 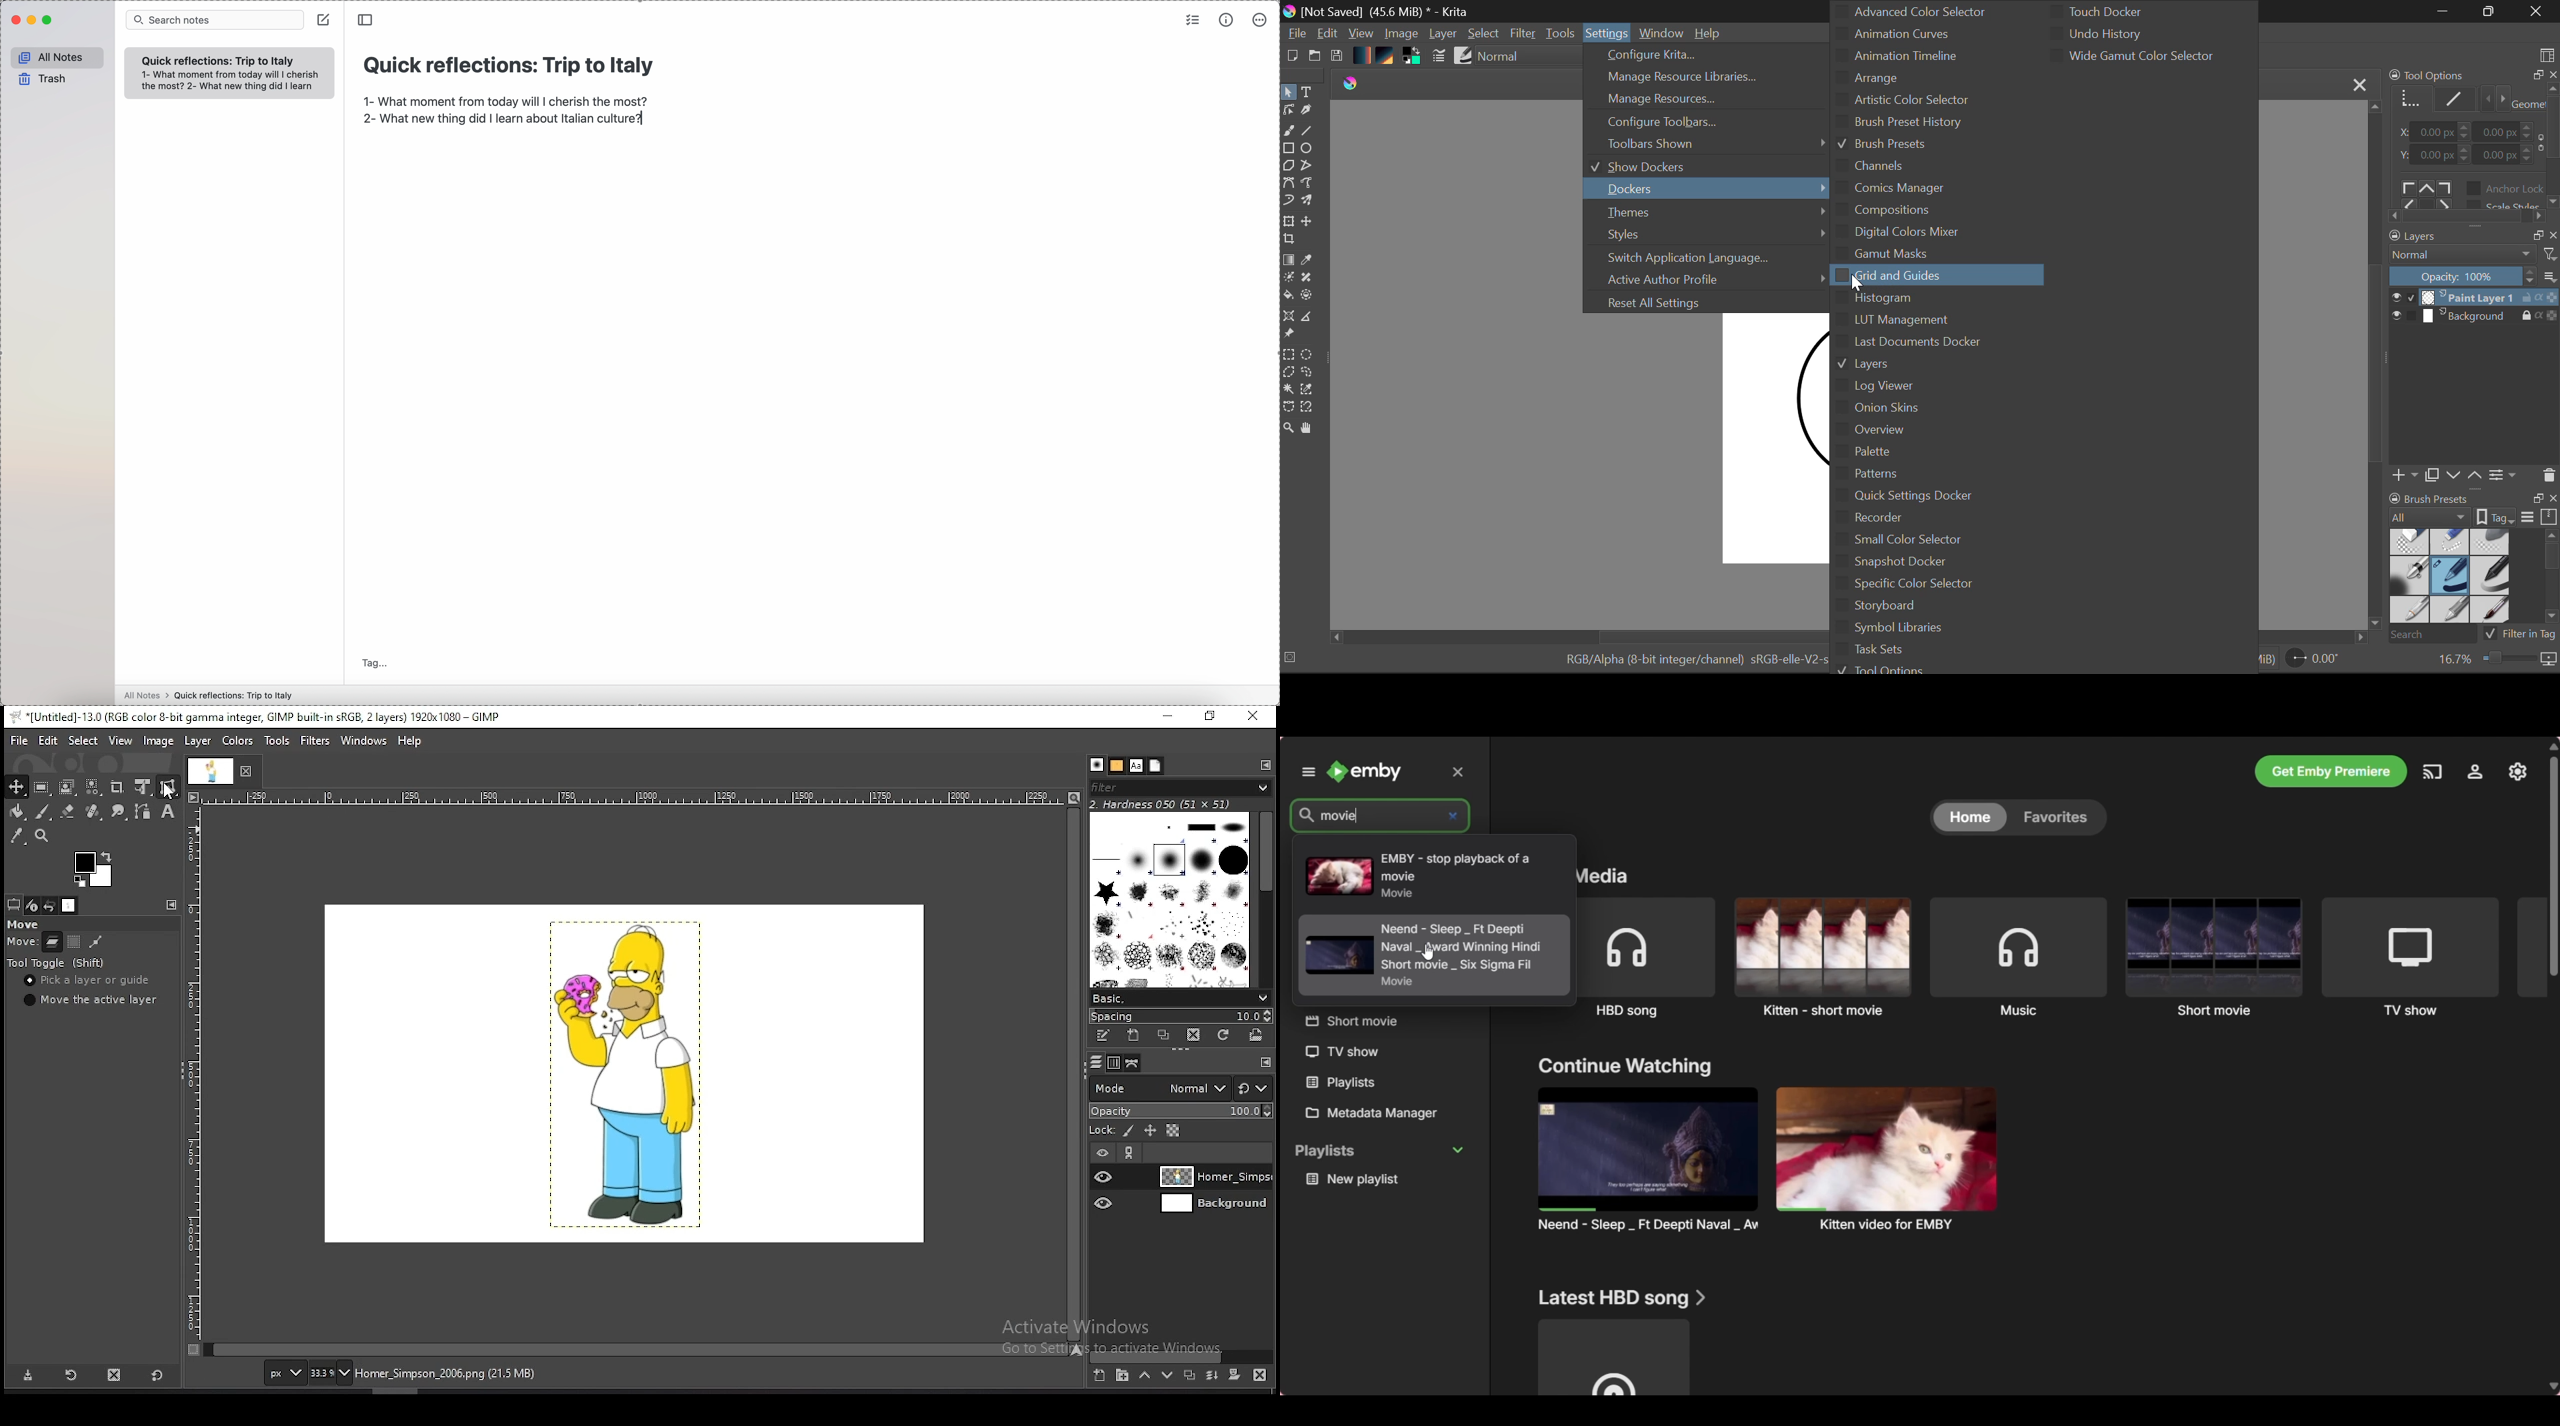 What do you see at coordinates (1706, 279) in the screenshot?
I see `Active Author Profile` at bounding box center [1706, 279].